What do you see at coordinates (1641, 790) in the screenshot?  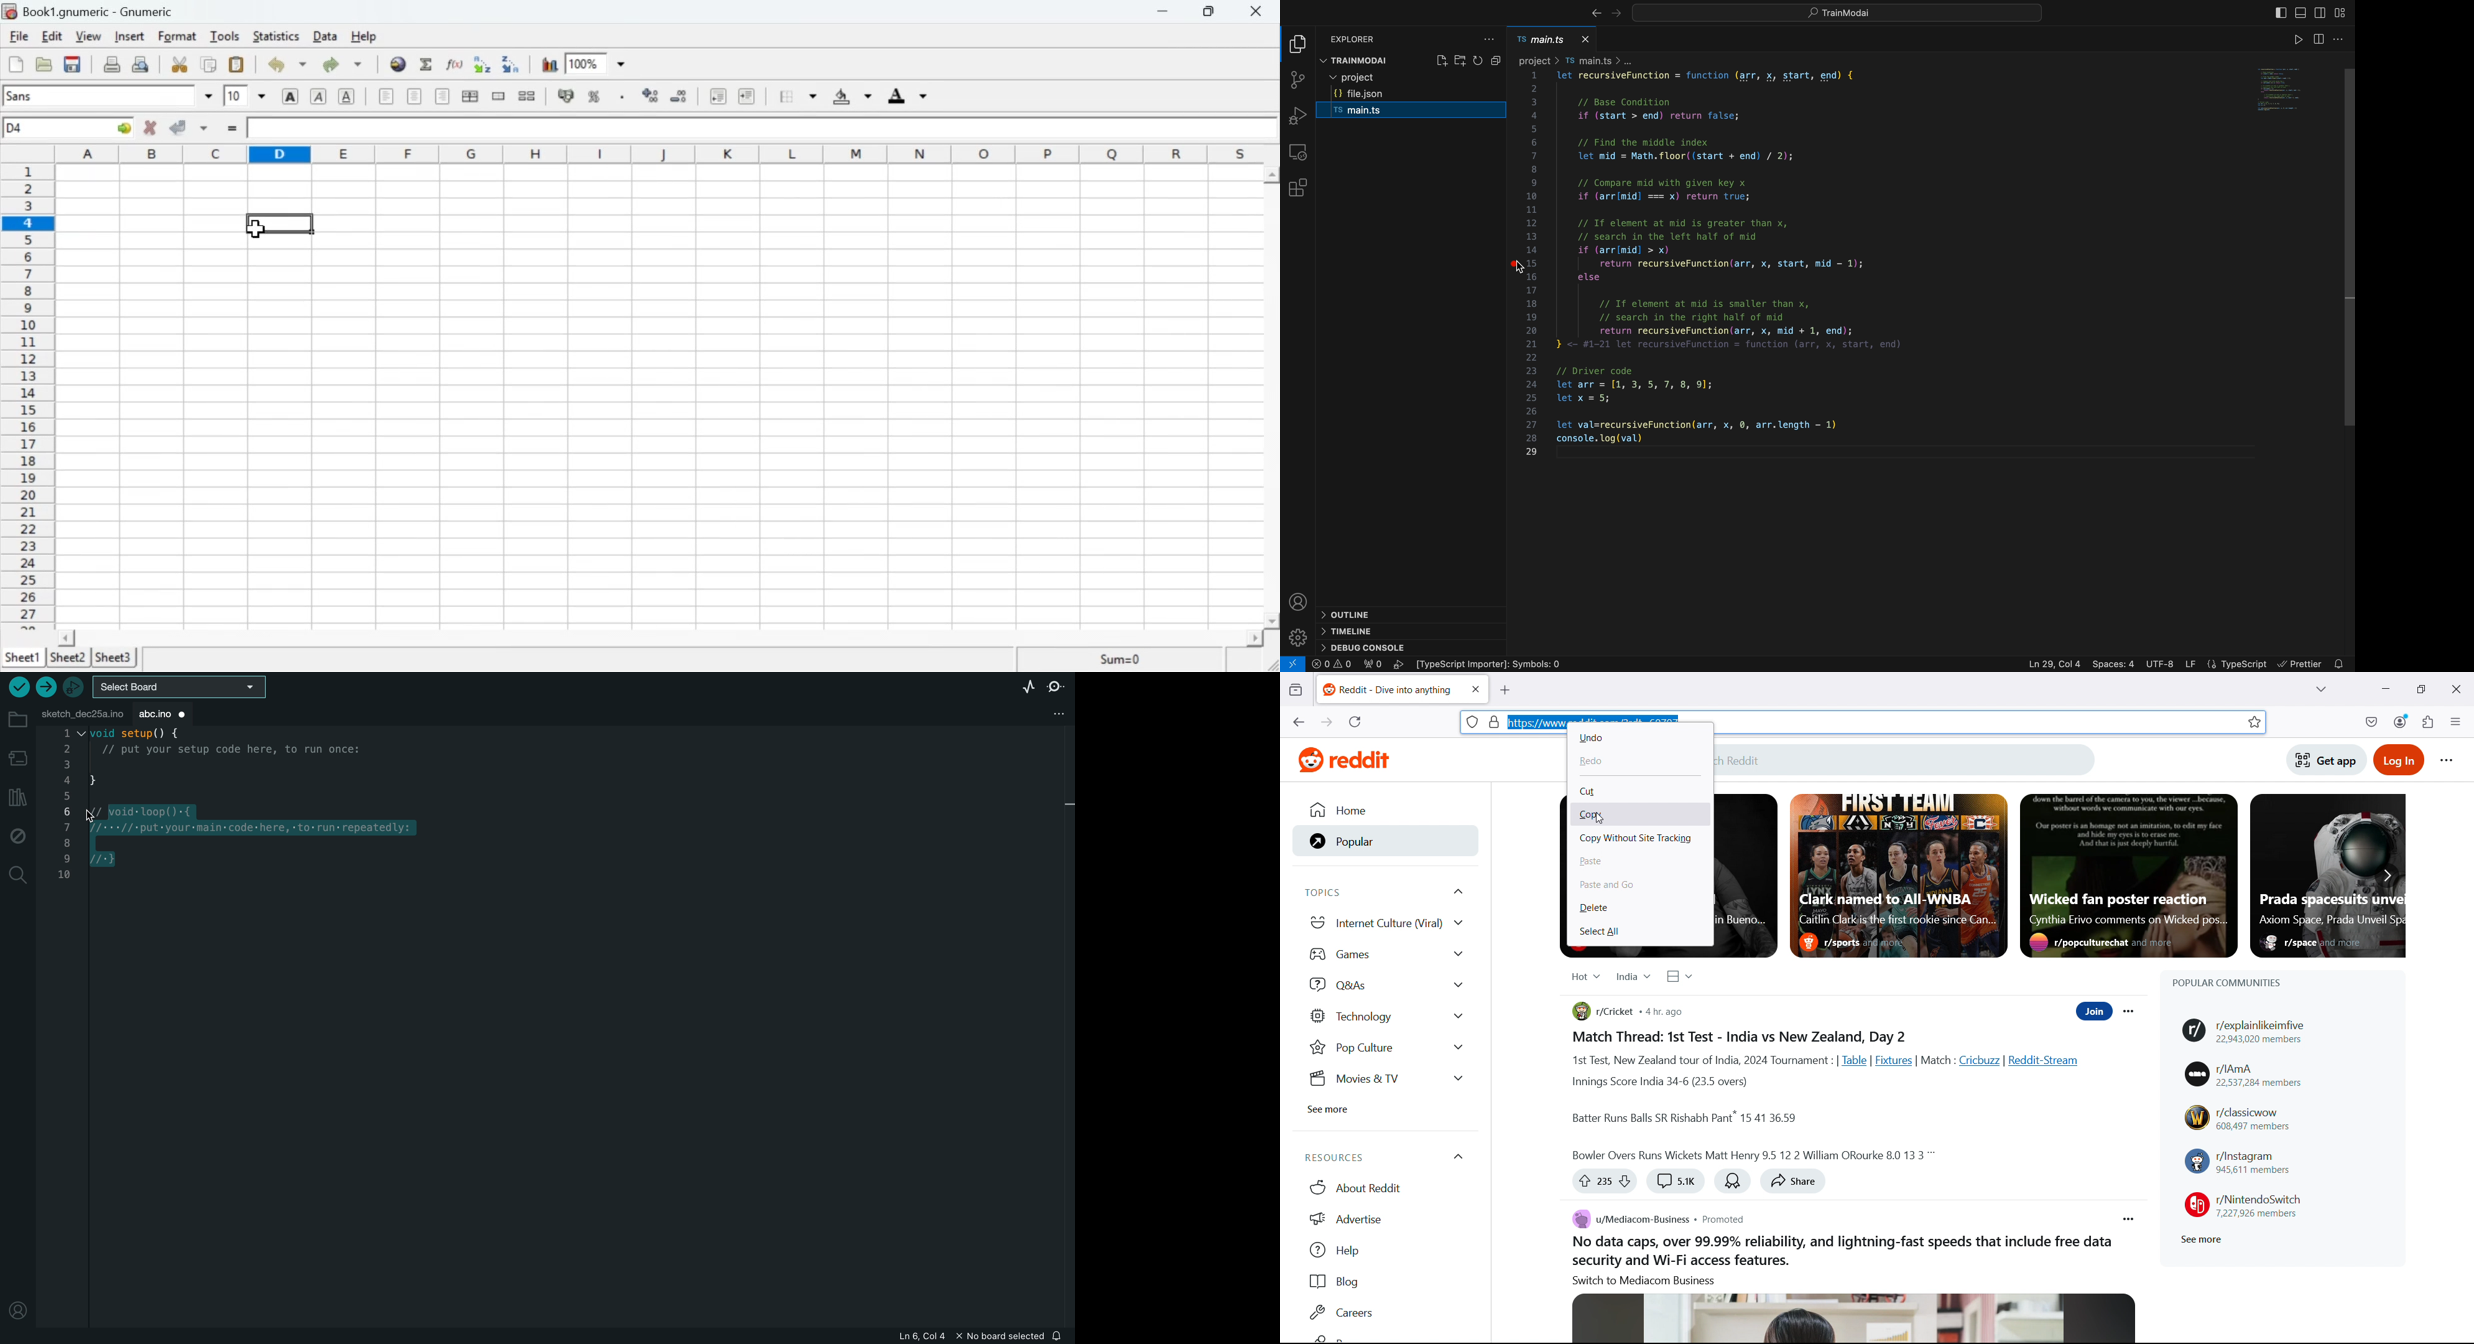 I see `cut` at bounding box center [1641, 790].